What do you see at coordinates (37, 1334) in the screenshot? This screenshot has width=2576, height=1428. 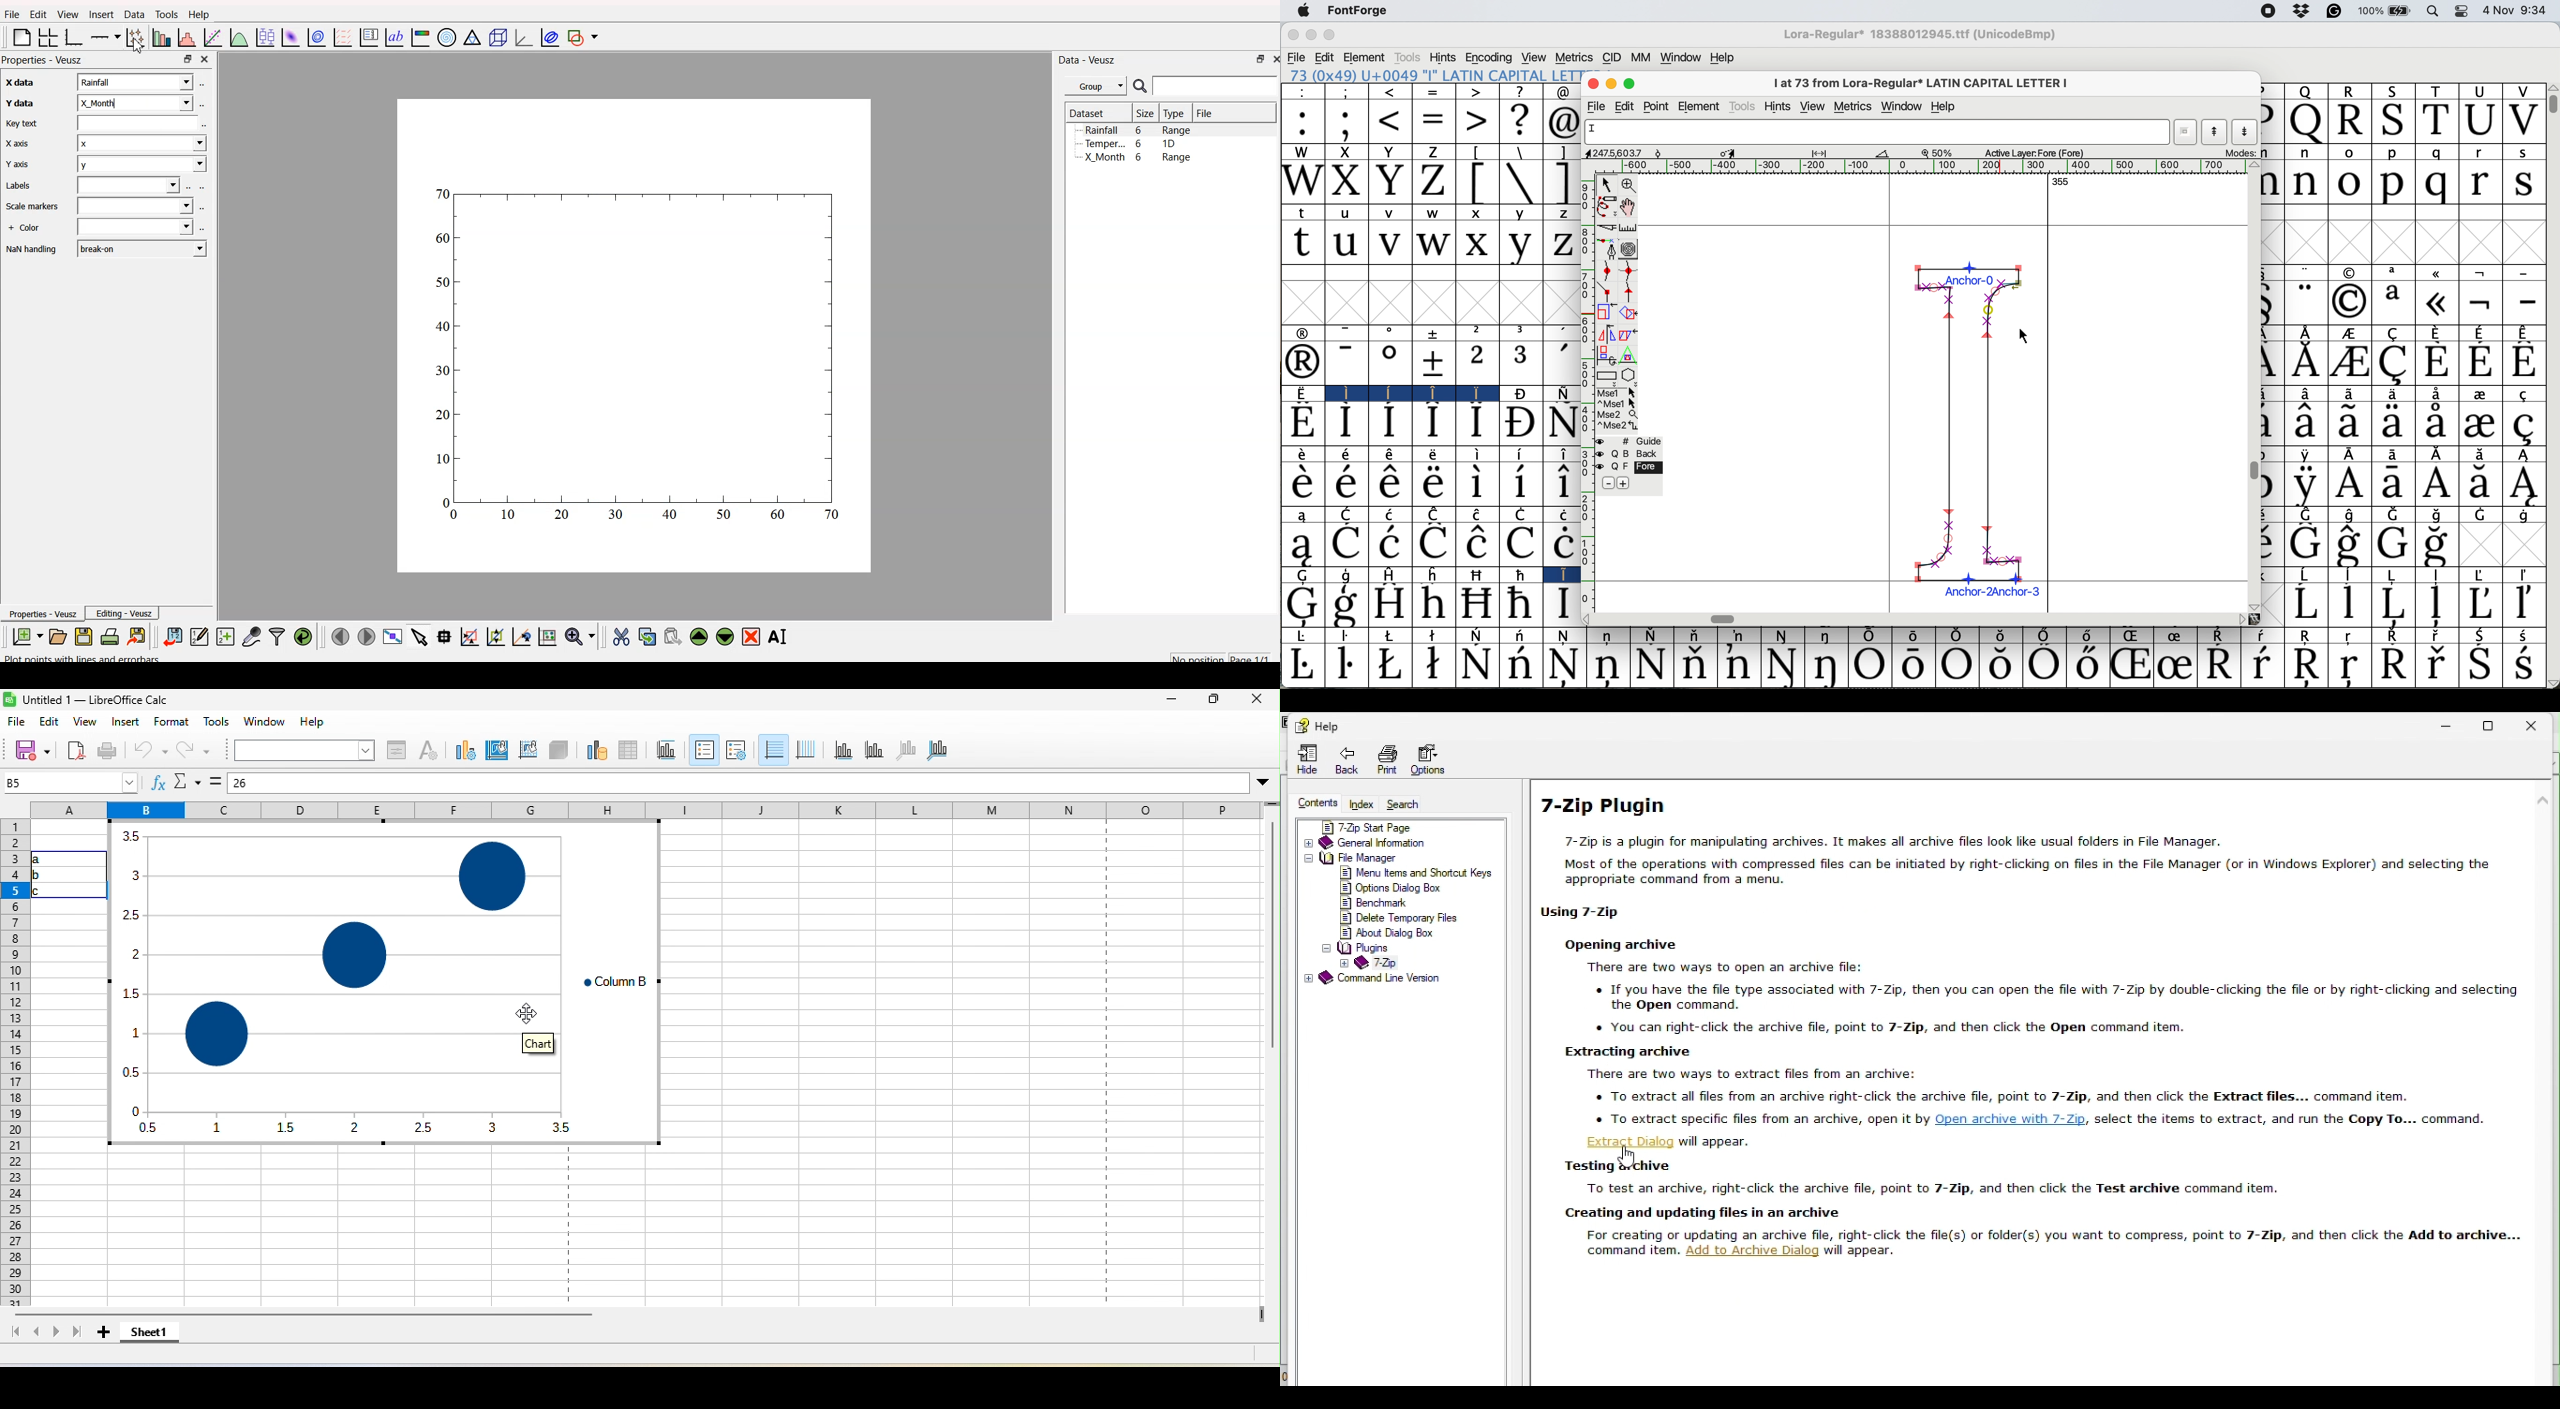 I see `previous sheet` at bounding box center [37, 1334].